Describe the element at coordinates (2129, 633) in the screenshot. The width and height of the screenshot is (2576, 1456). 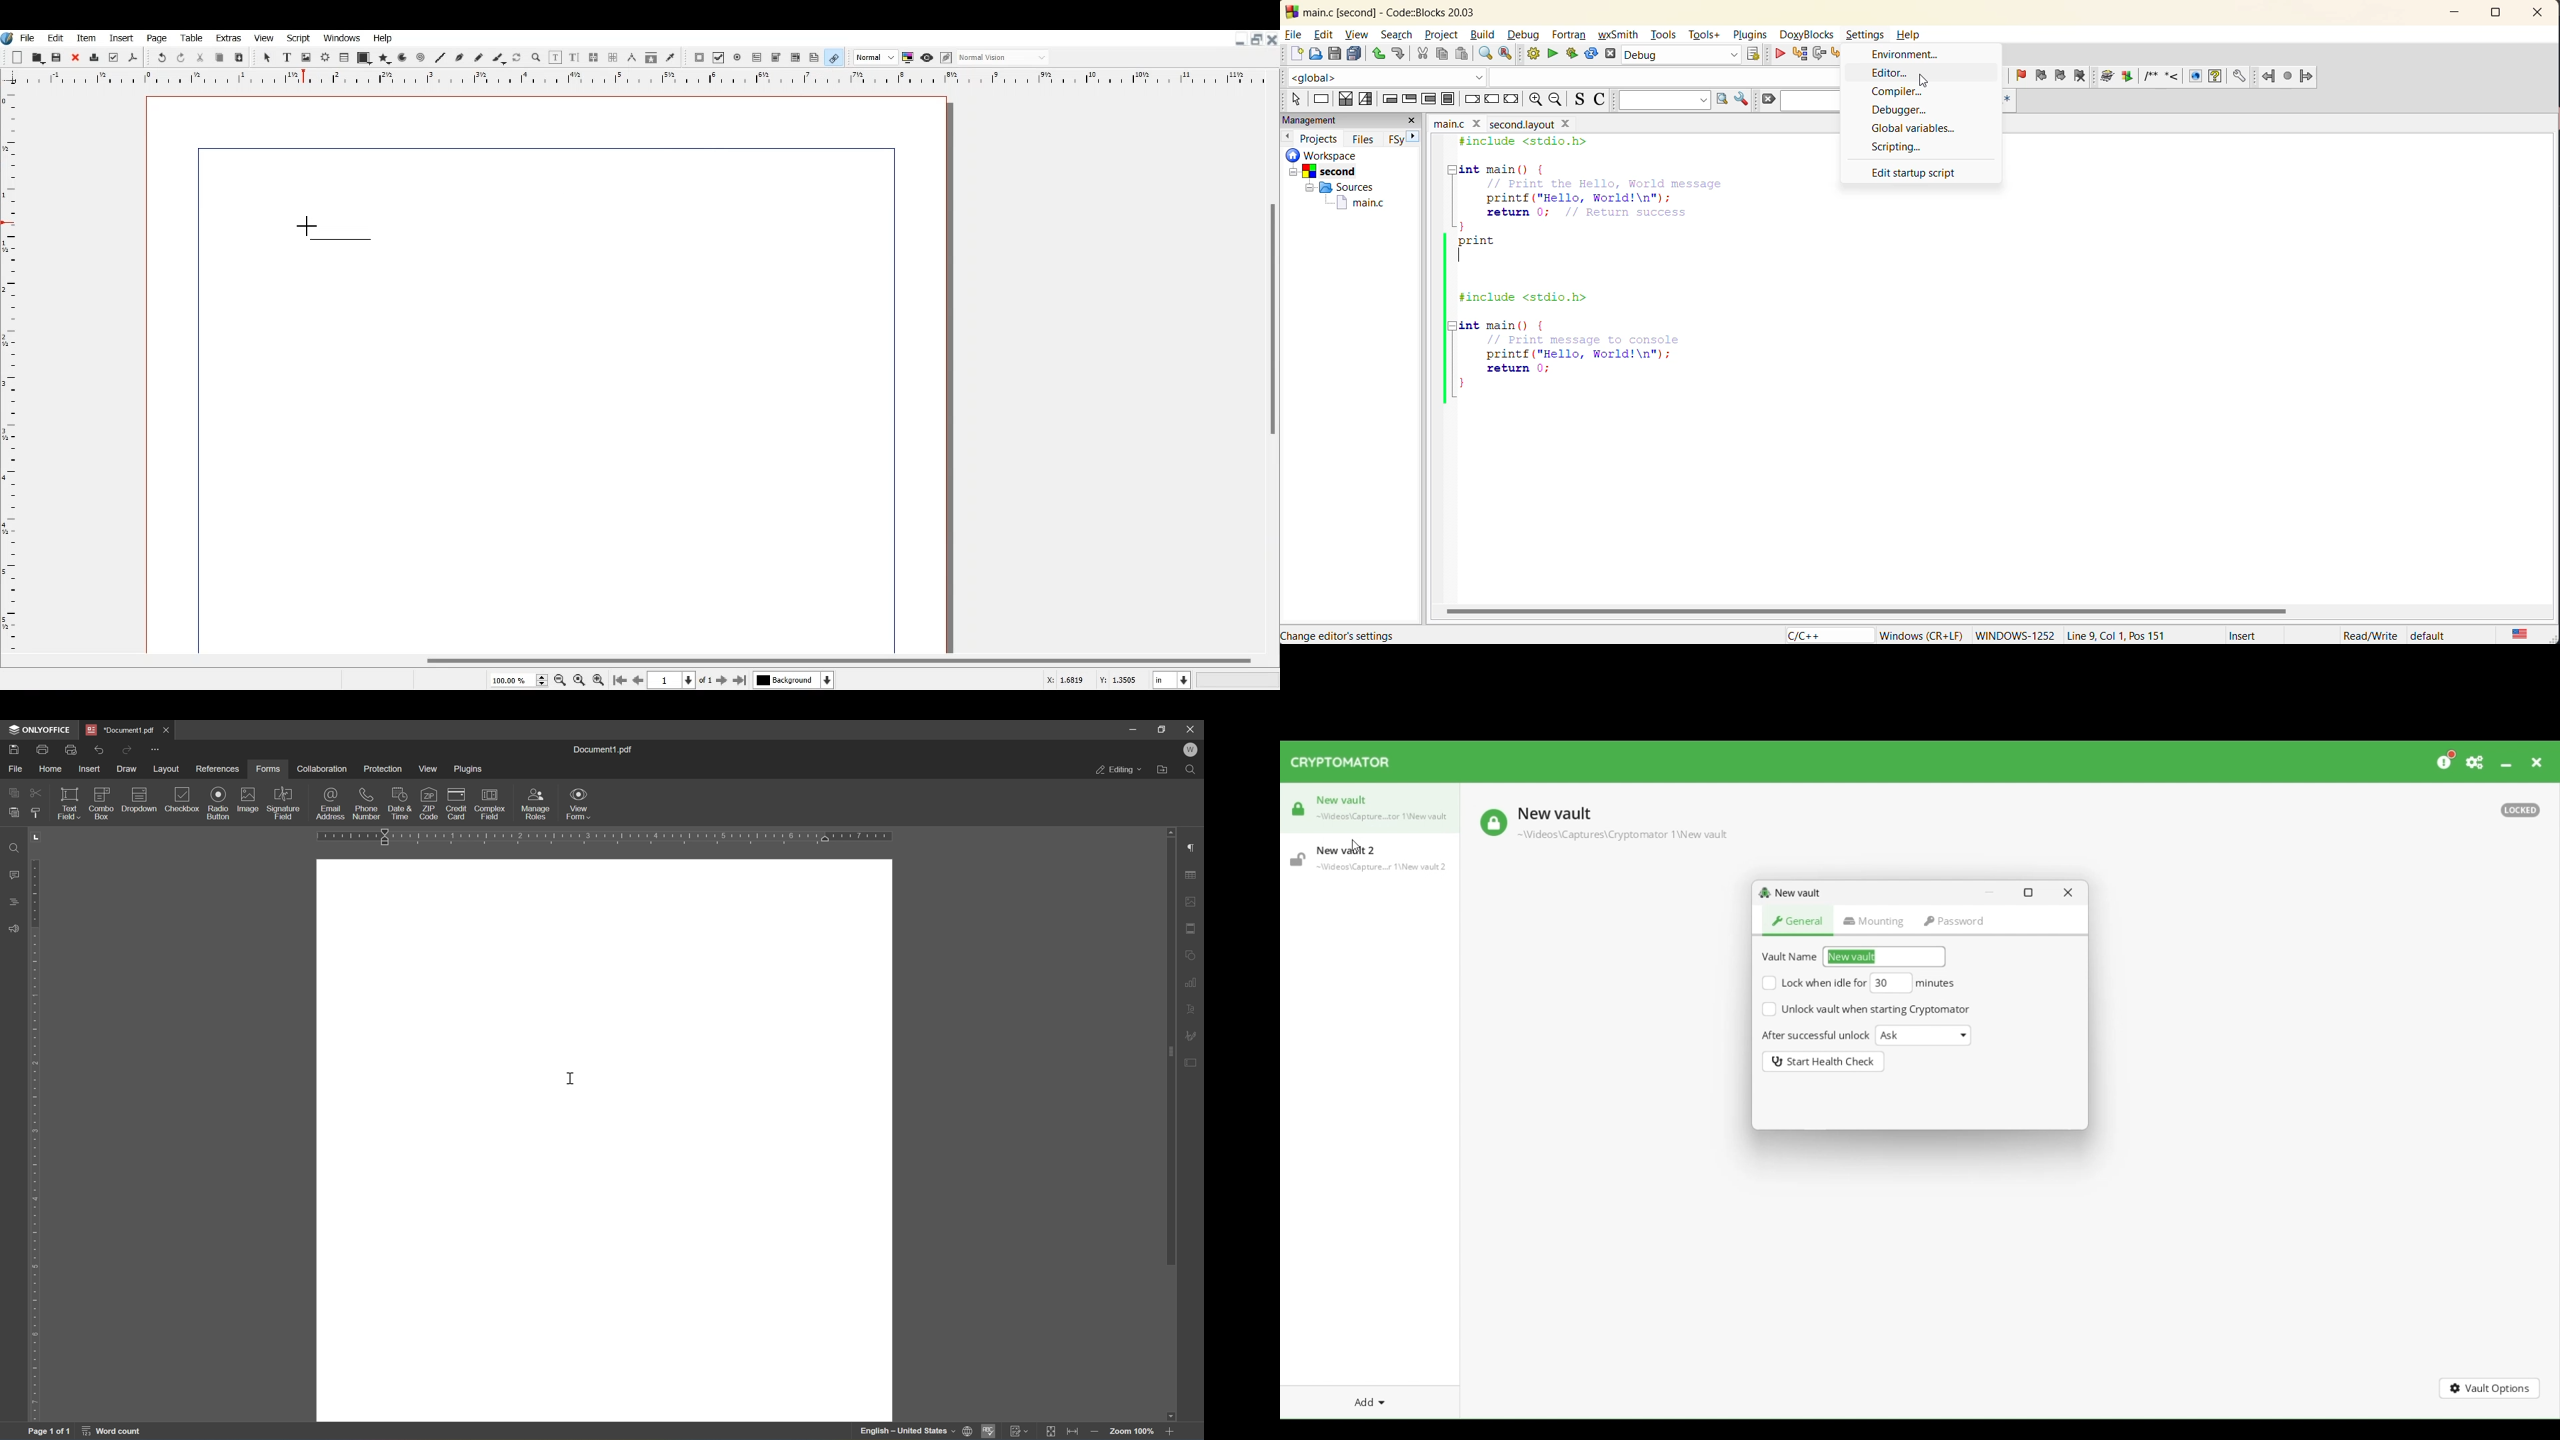
I see `Line 9, Col 1, Pos 151` at that location.